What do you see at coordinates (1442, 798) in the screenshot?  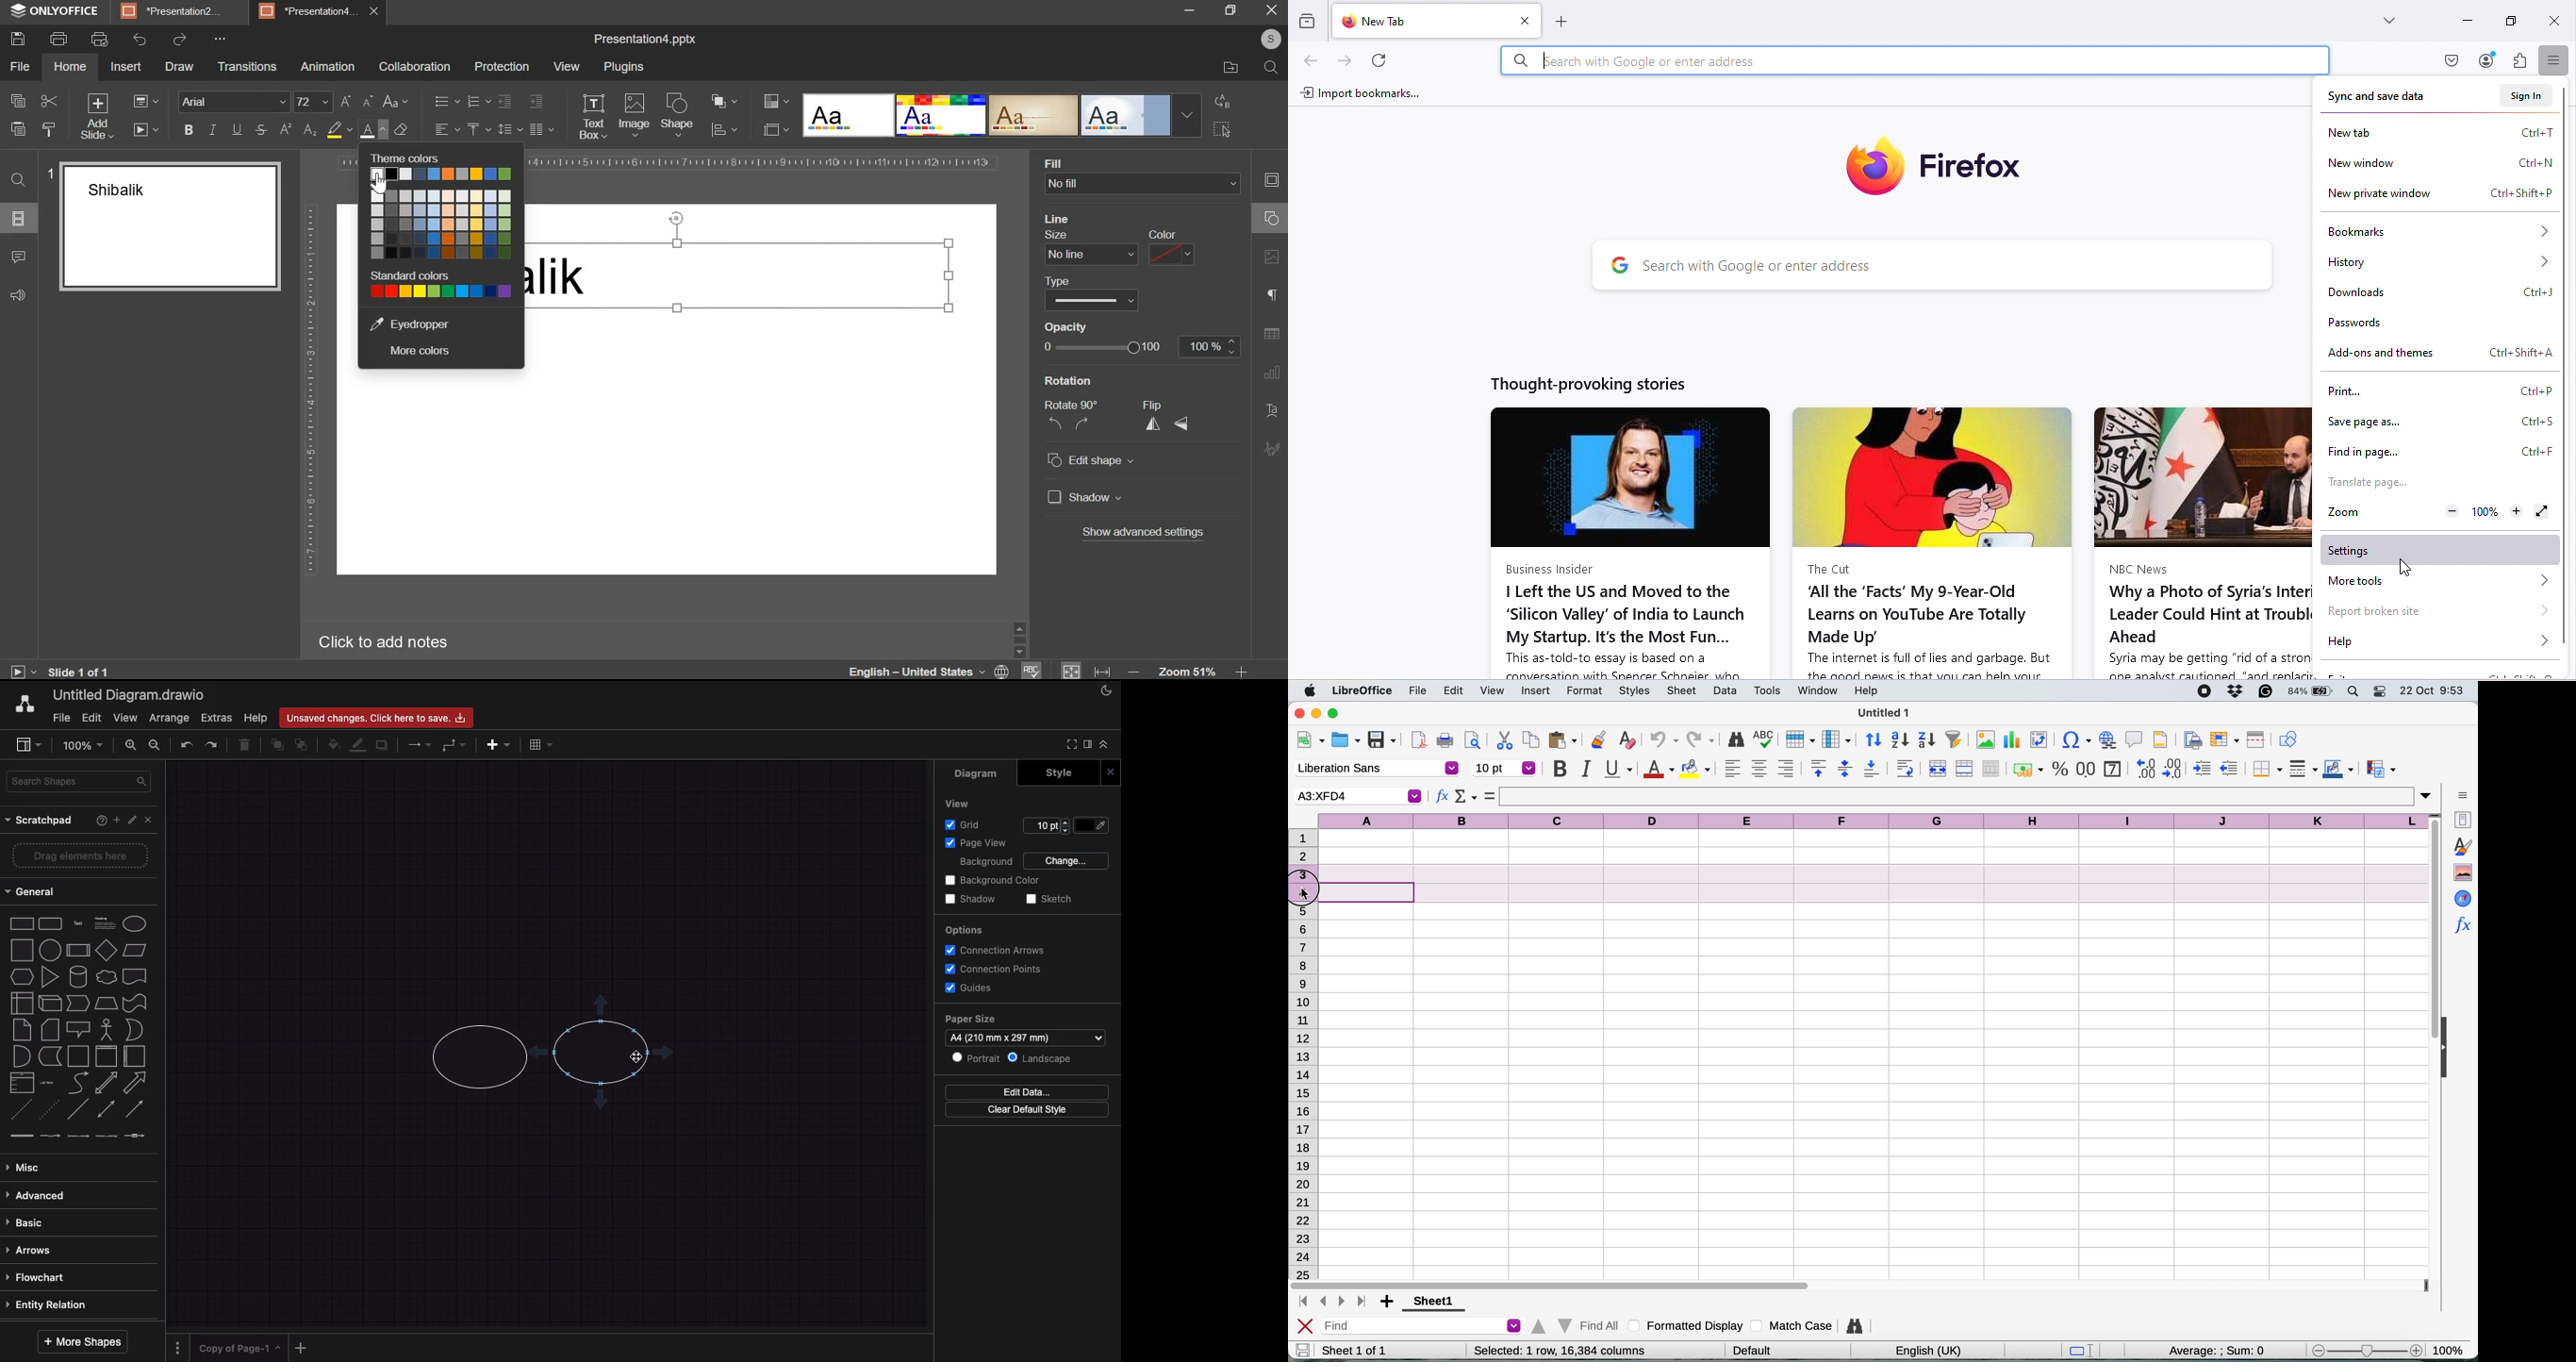 I see `function wizard` at bounding box center [1442, 798].